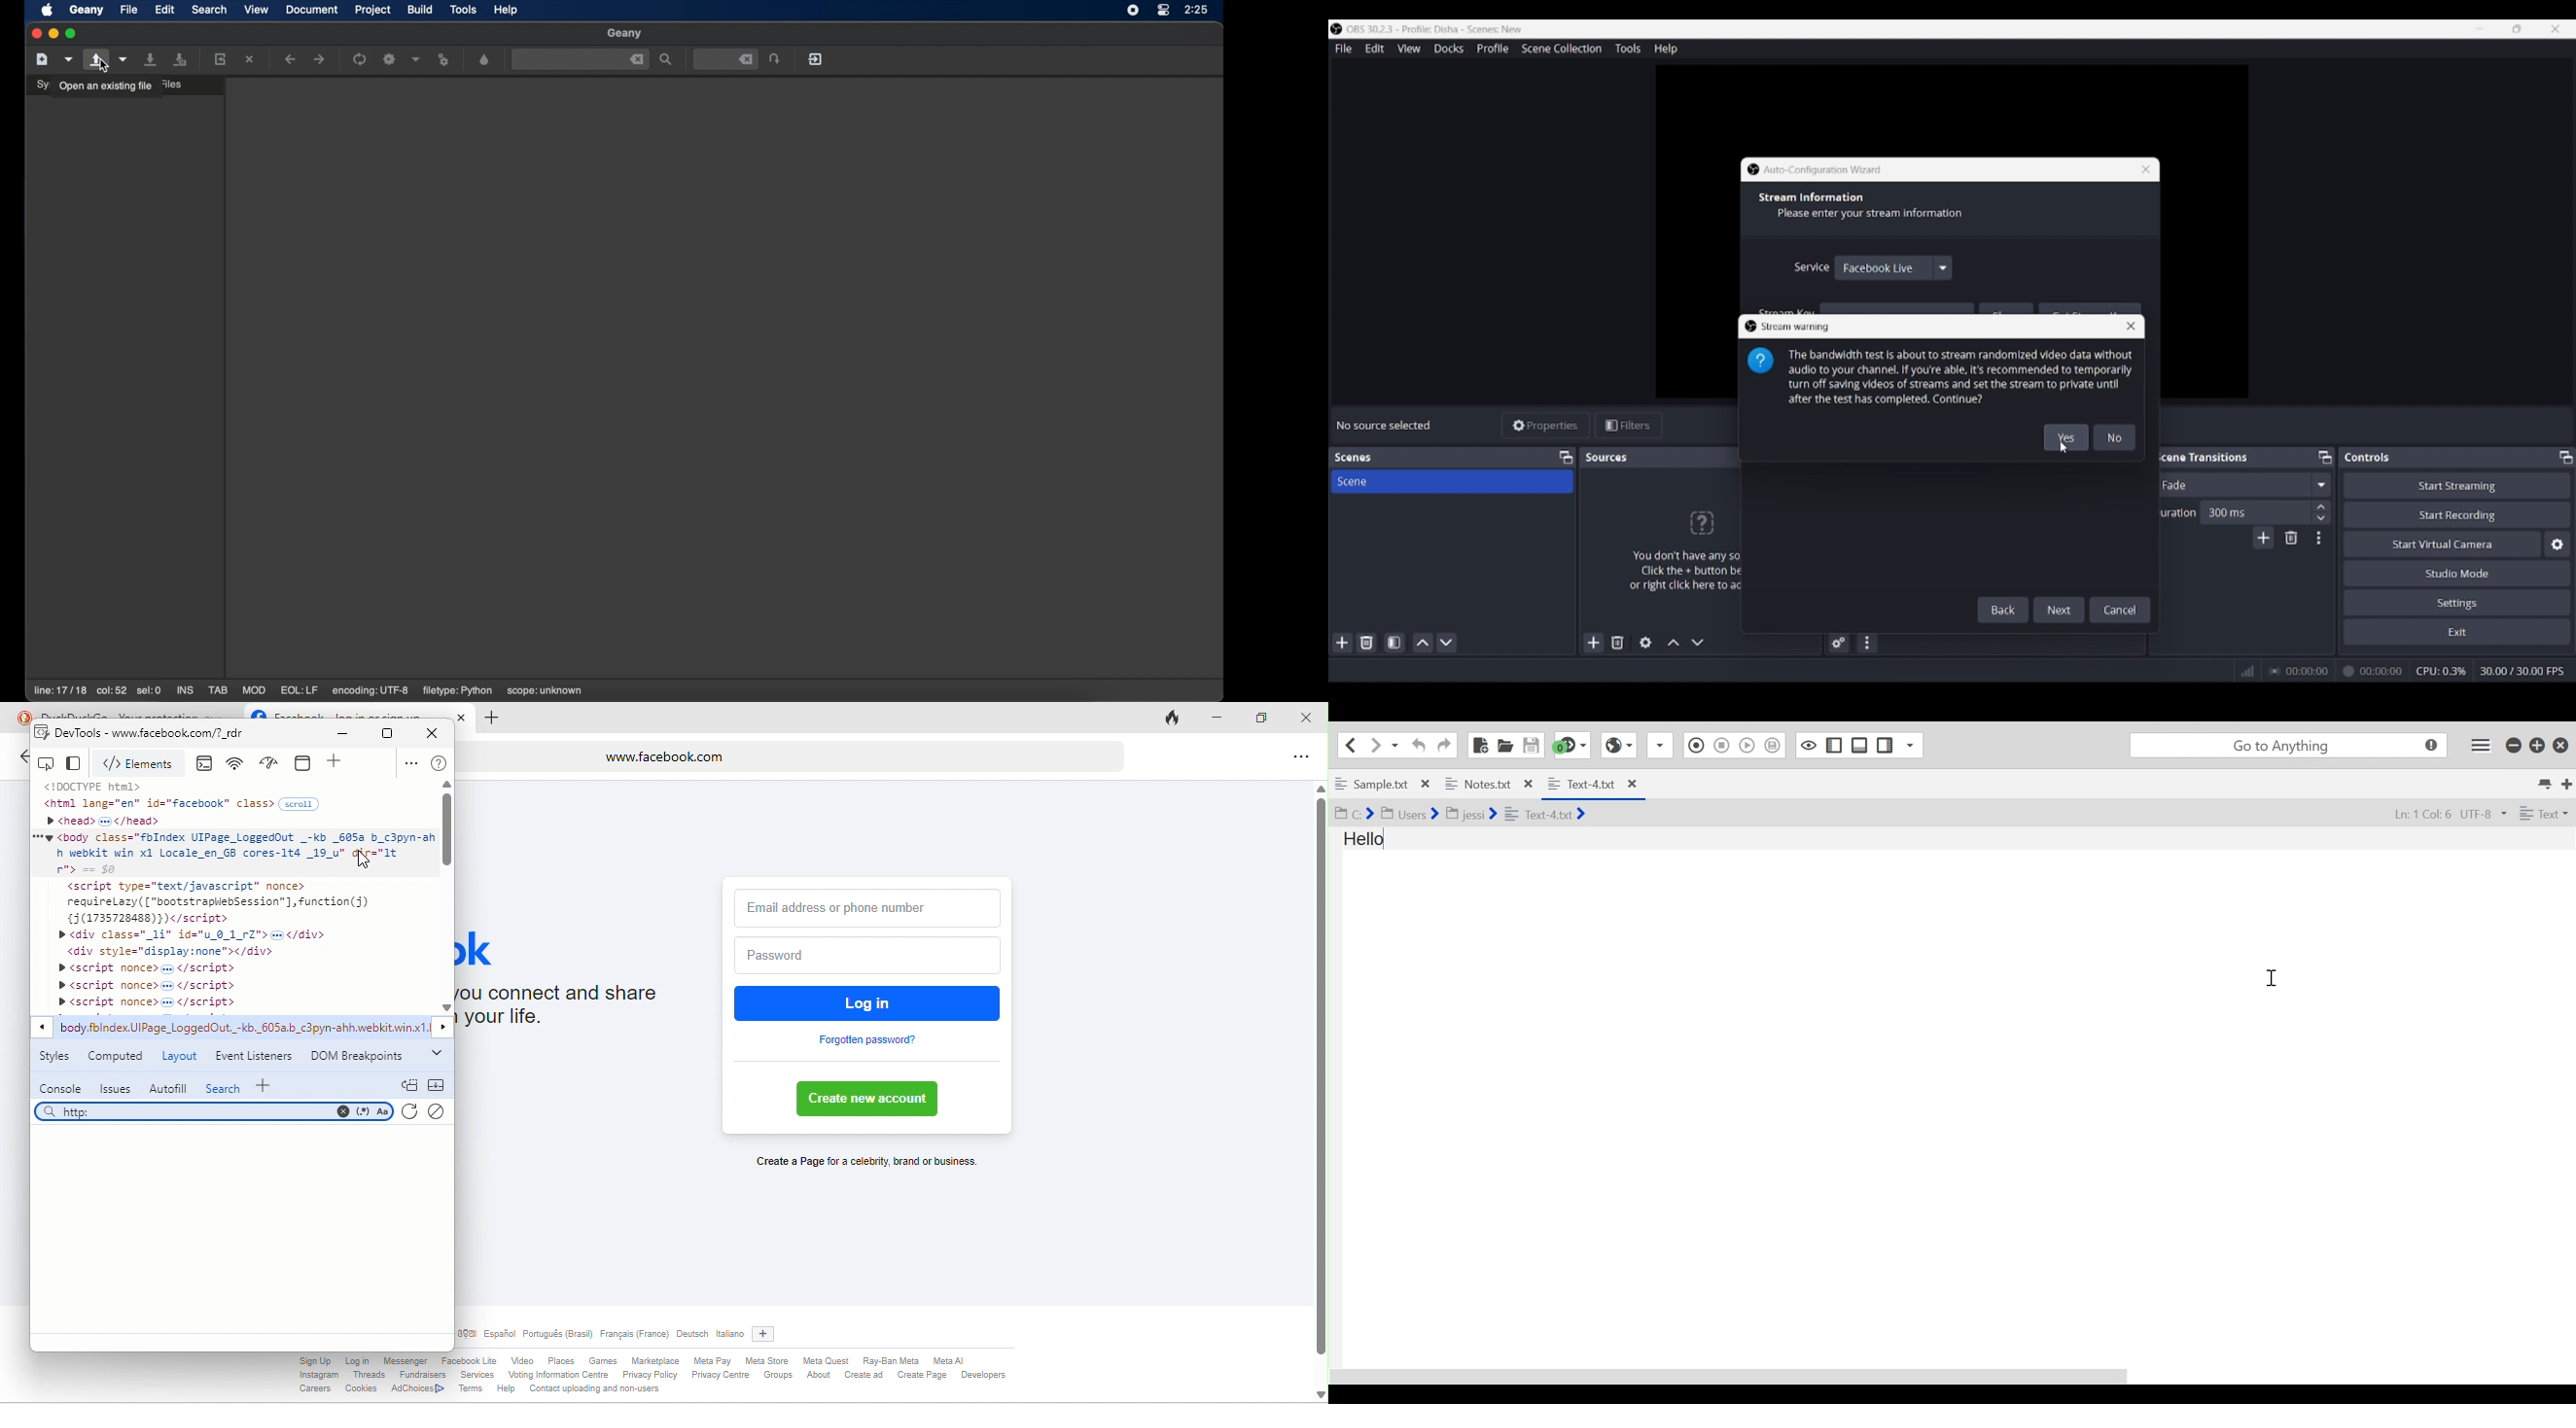 The width and height of the screenshot is (2576, 1428). I want to click on Remove configurble transition, so click(2292, 538).